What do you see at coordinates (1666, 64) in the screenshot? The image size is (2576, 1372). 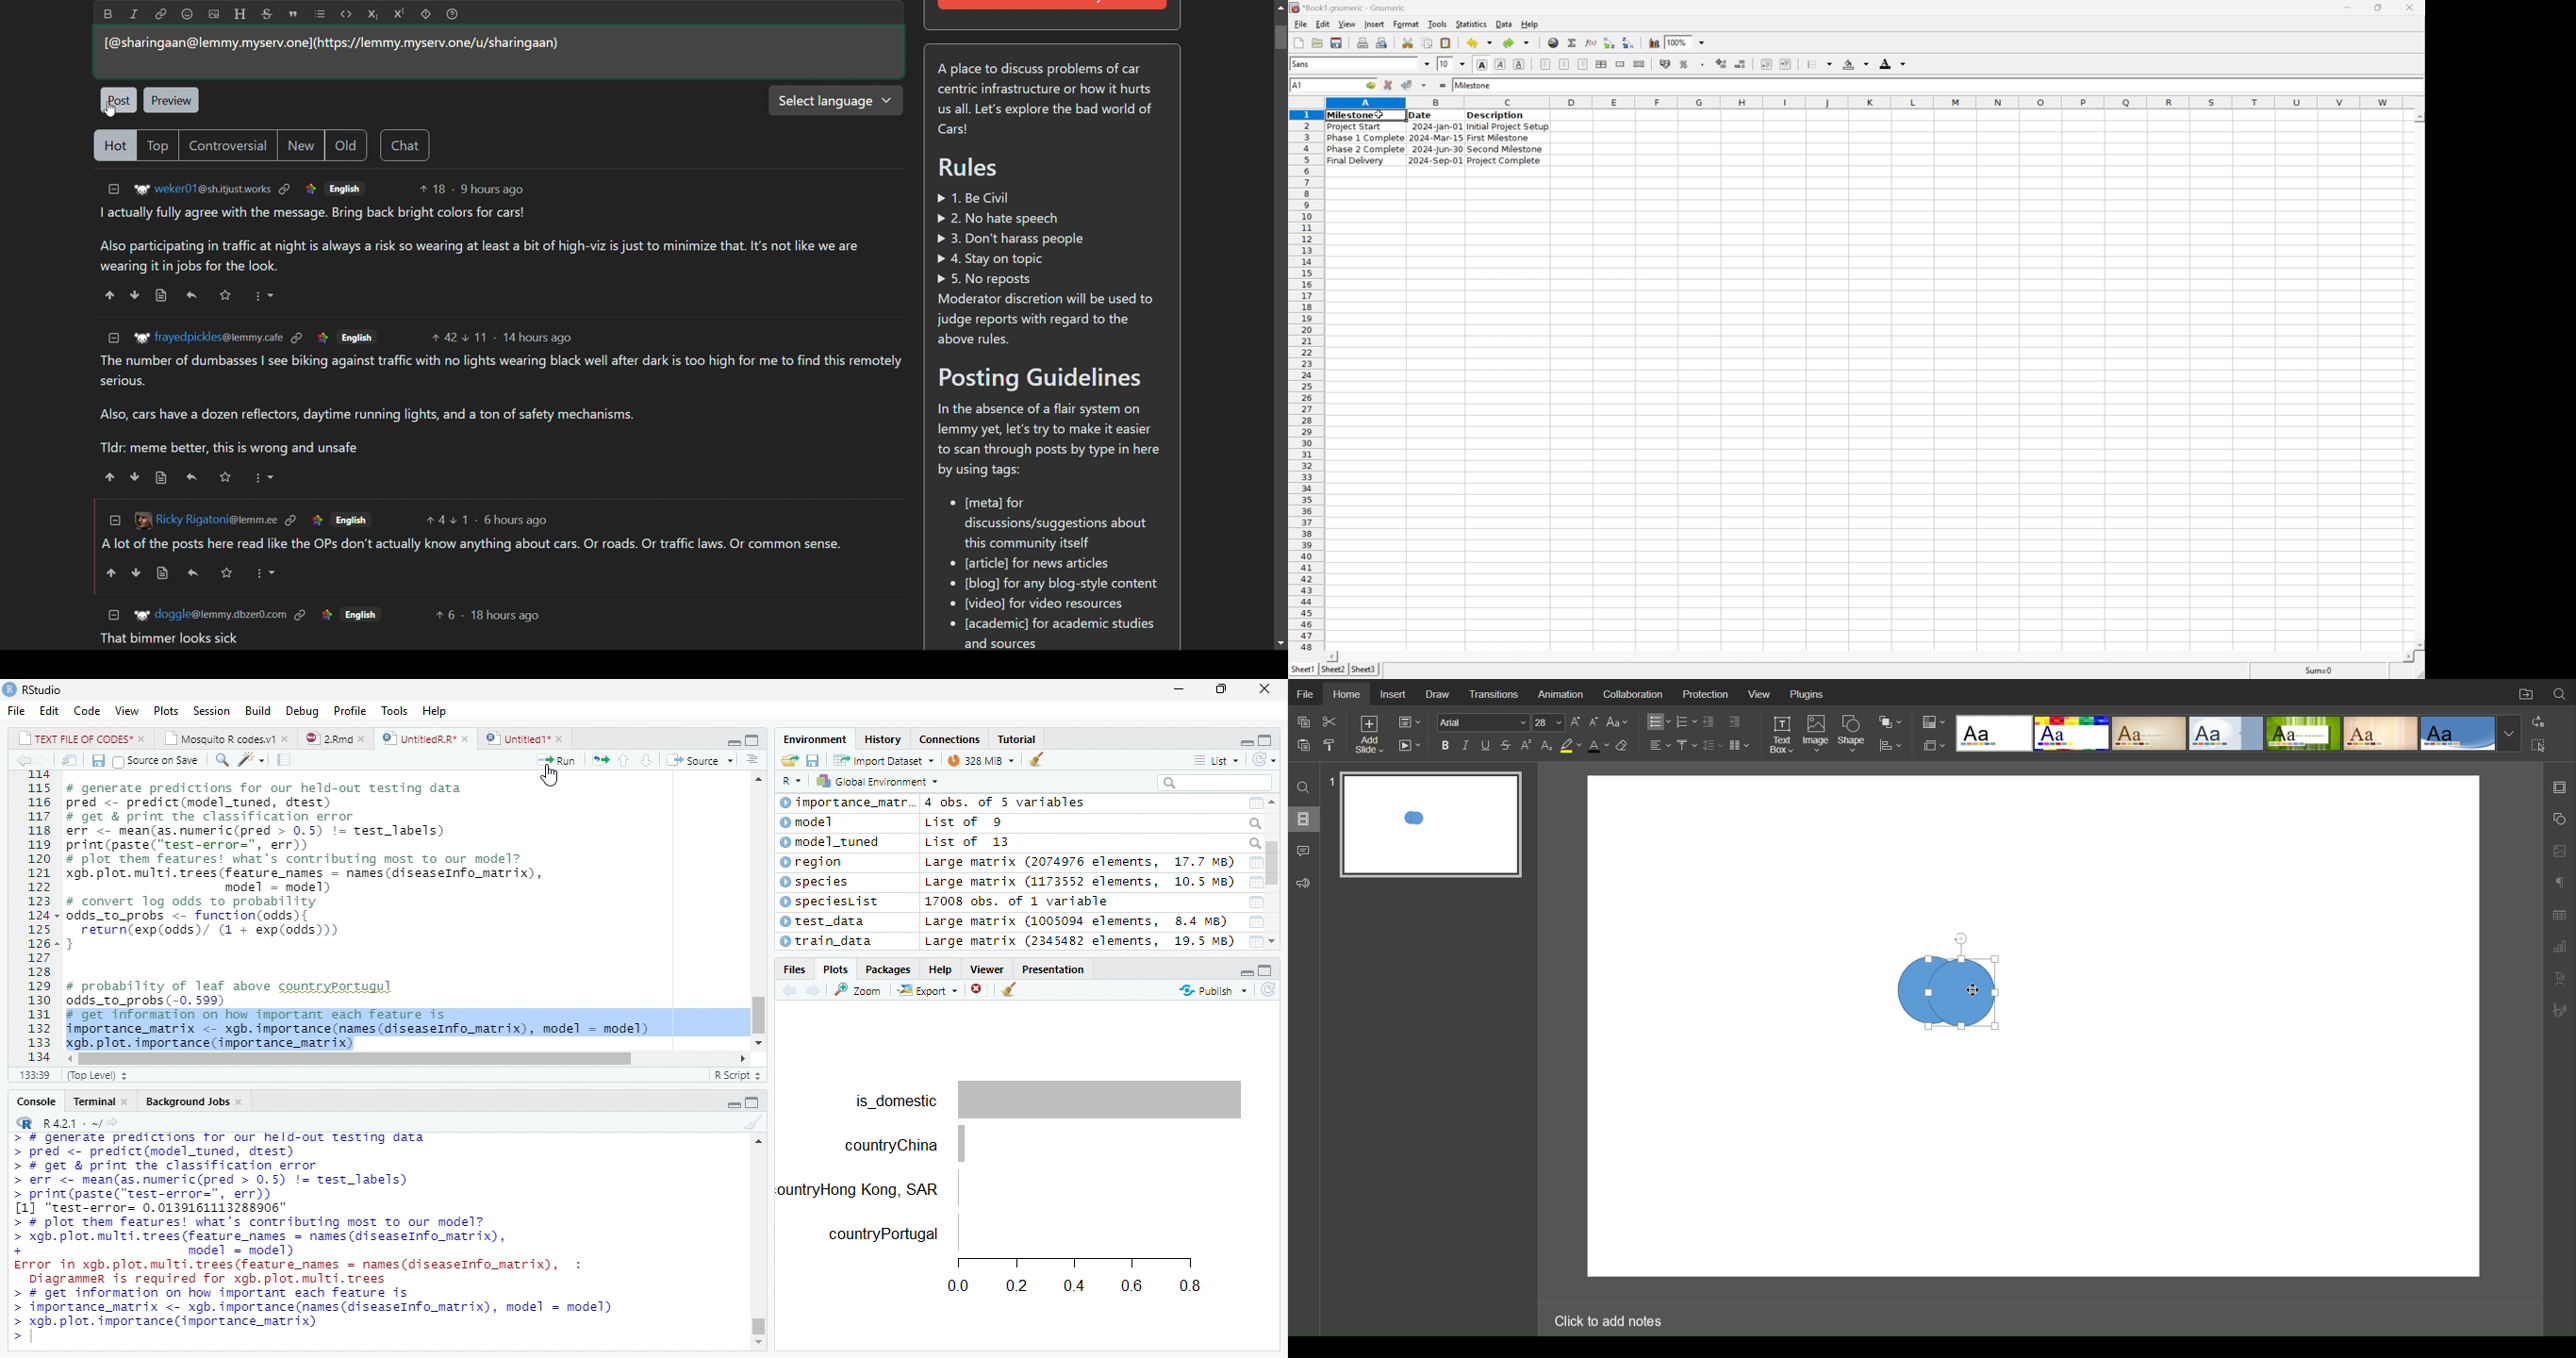 I see `format selection as accouting` at bounding box center [1666, 64].